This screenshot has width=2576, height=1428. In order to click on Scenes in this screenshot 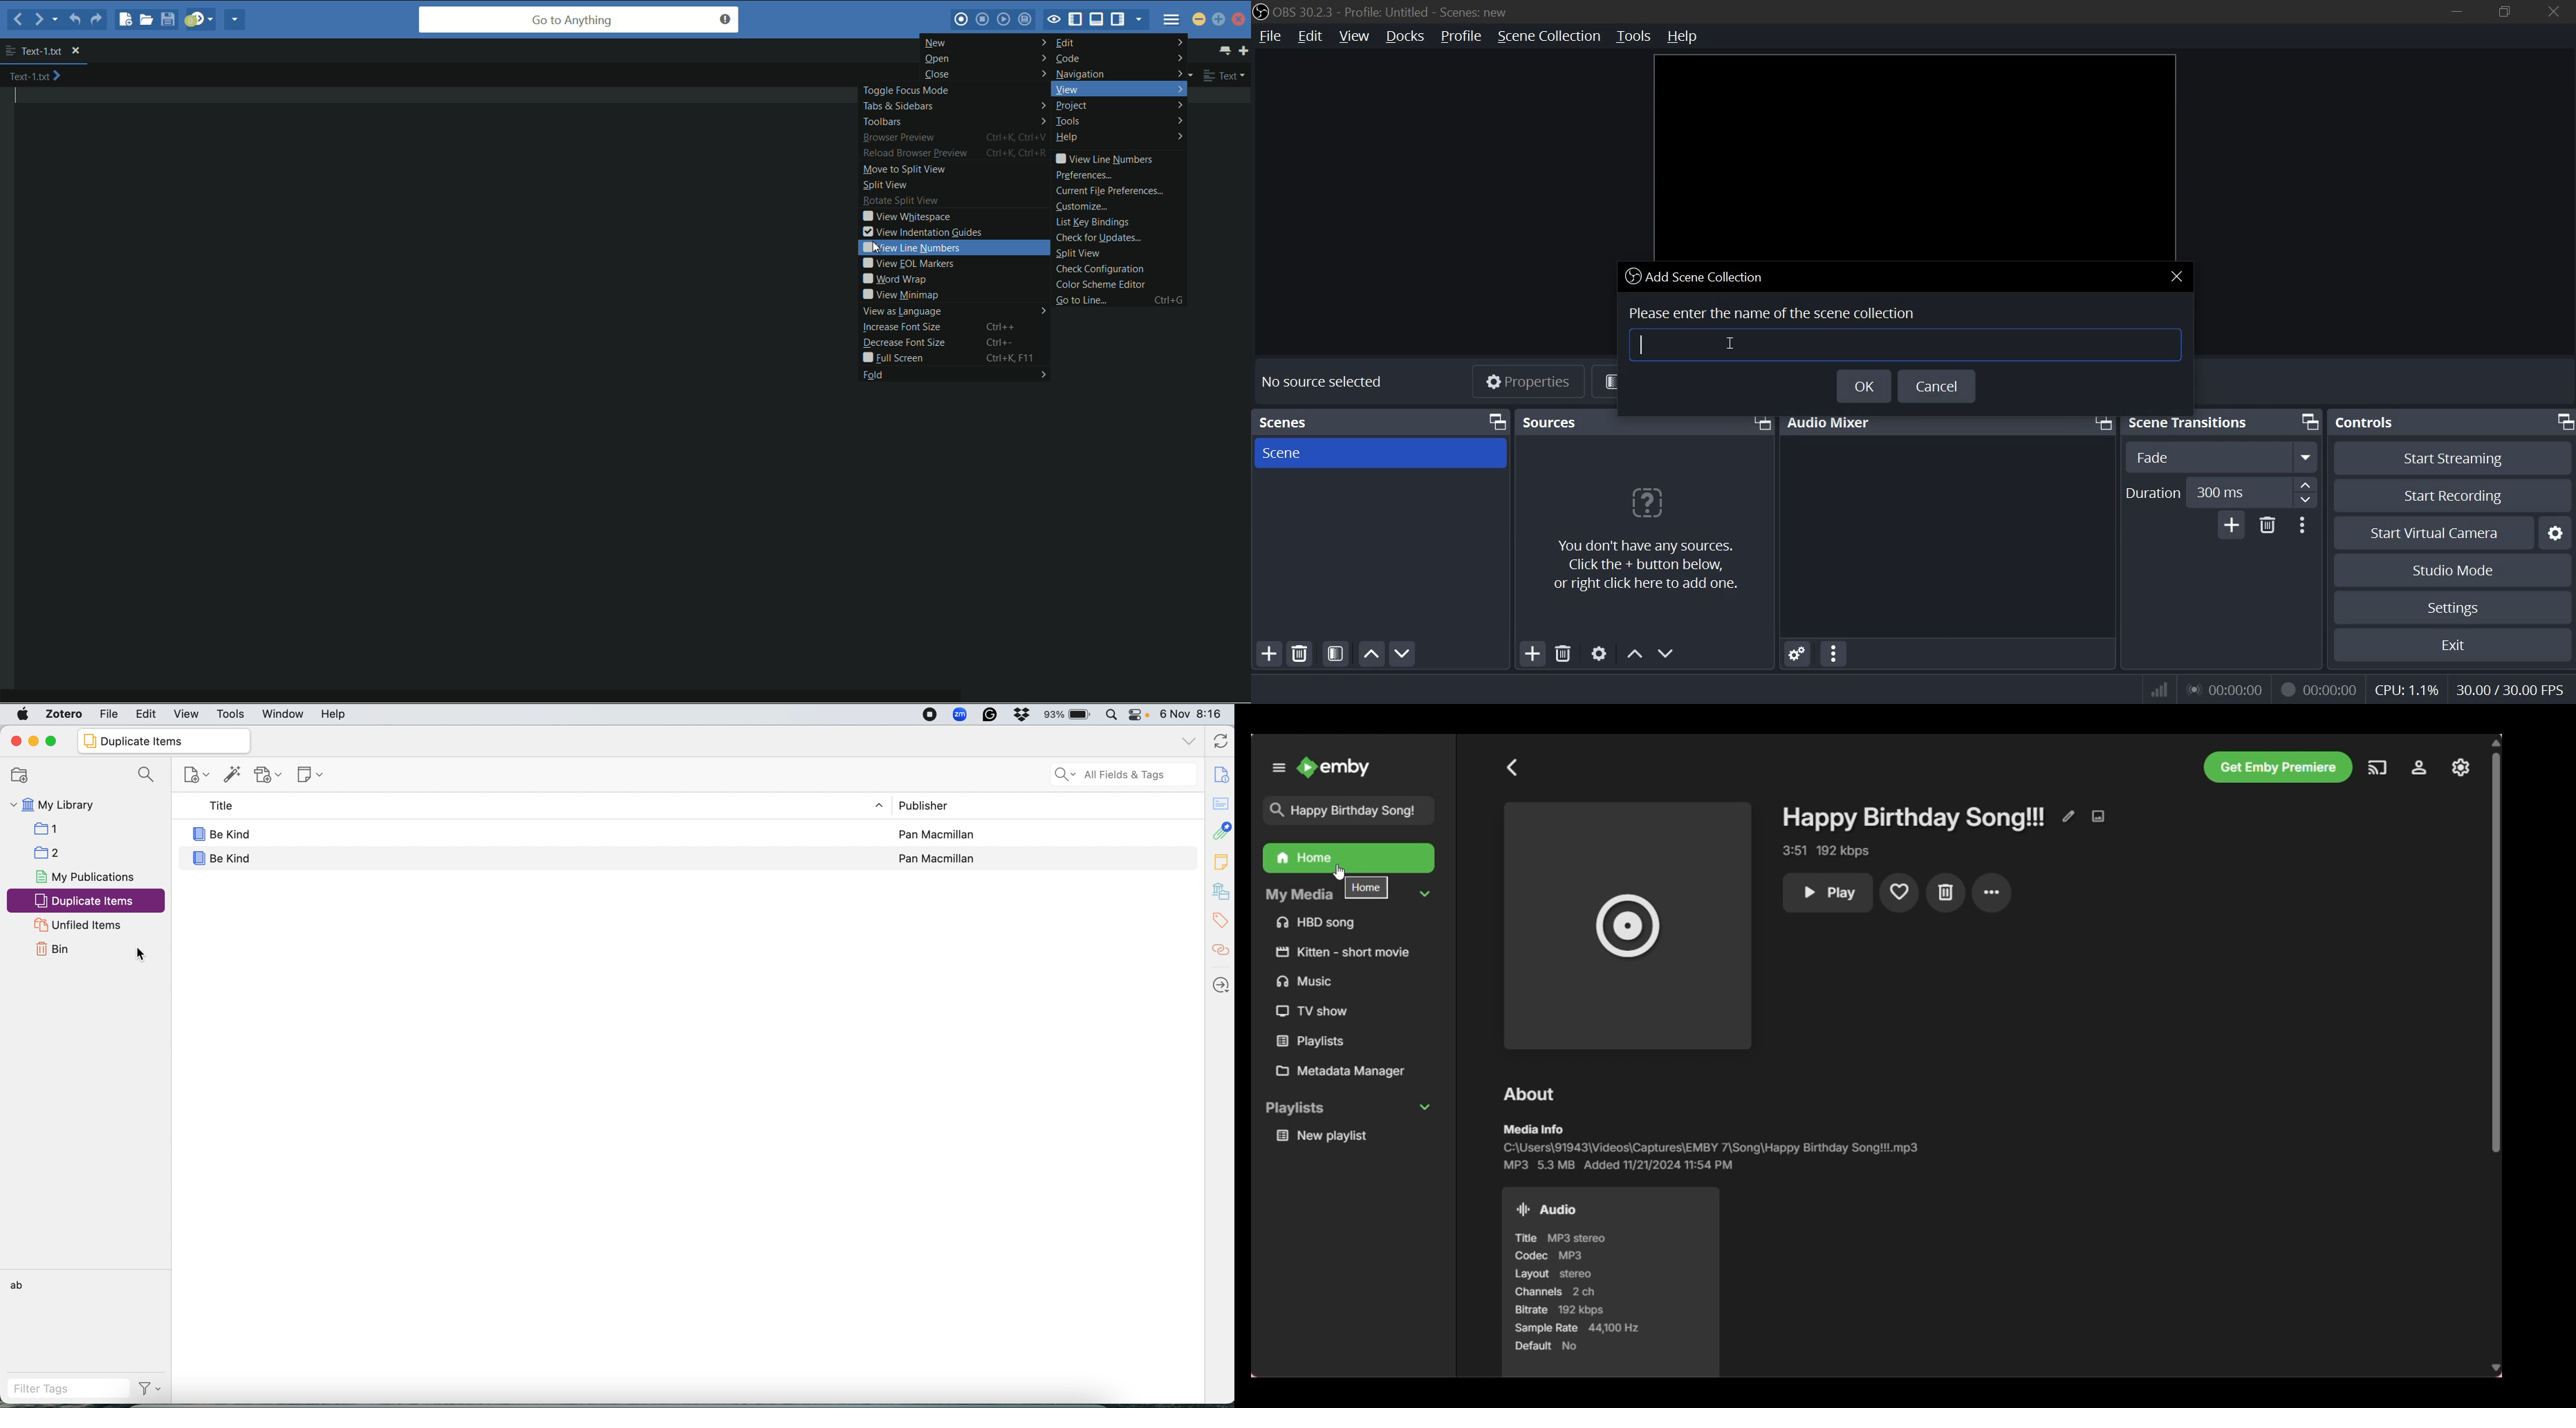, I will do `click(1297, 419)`.